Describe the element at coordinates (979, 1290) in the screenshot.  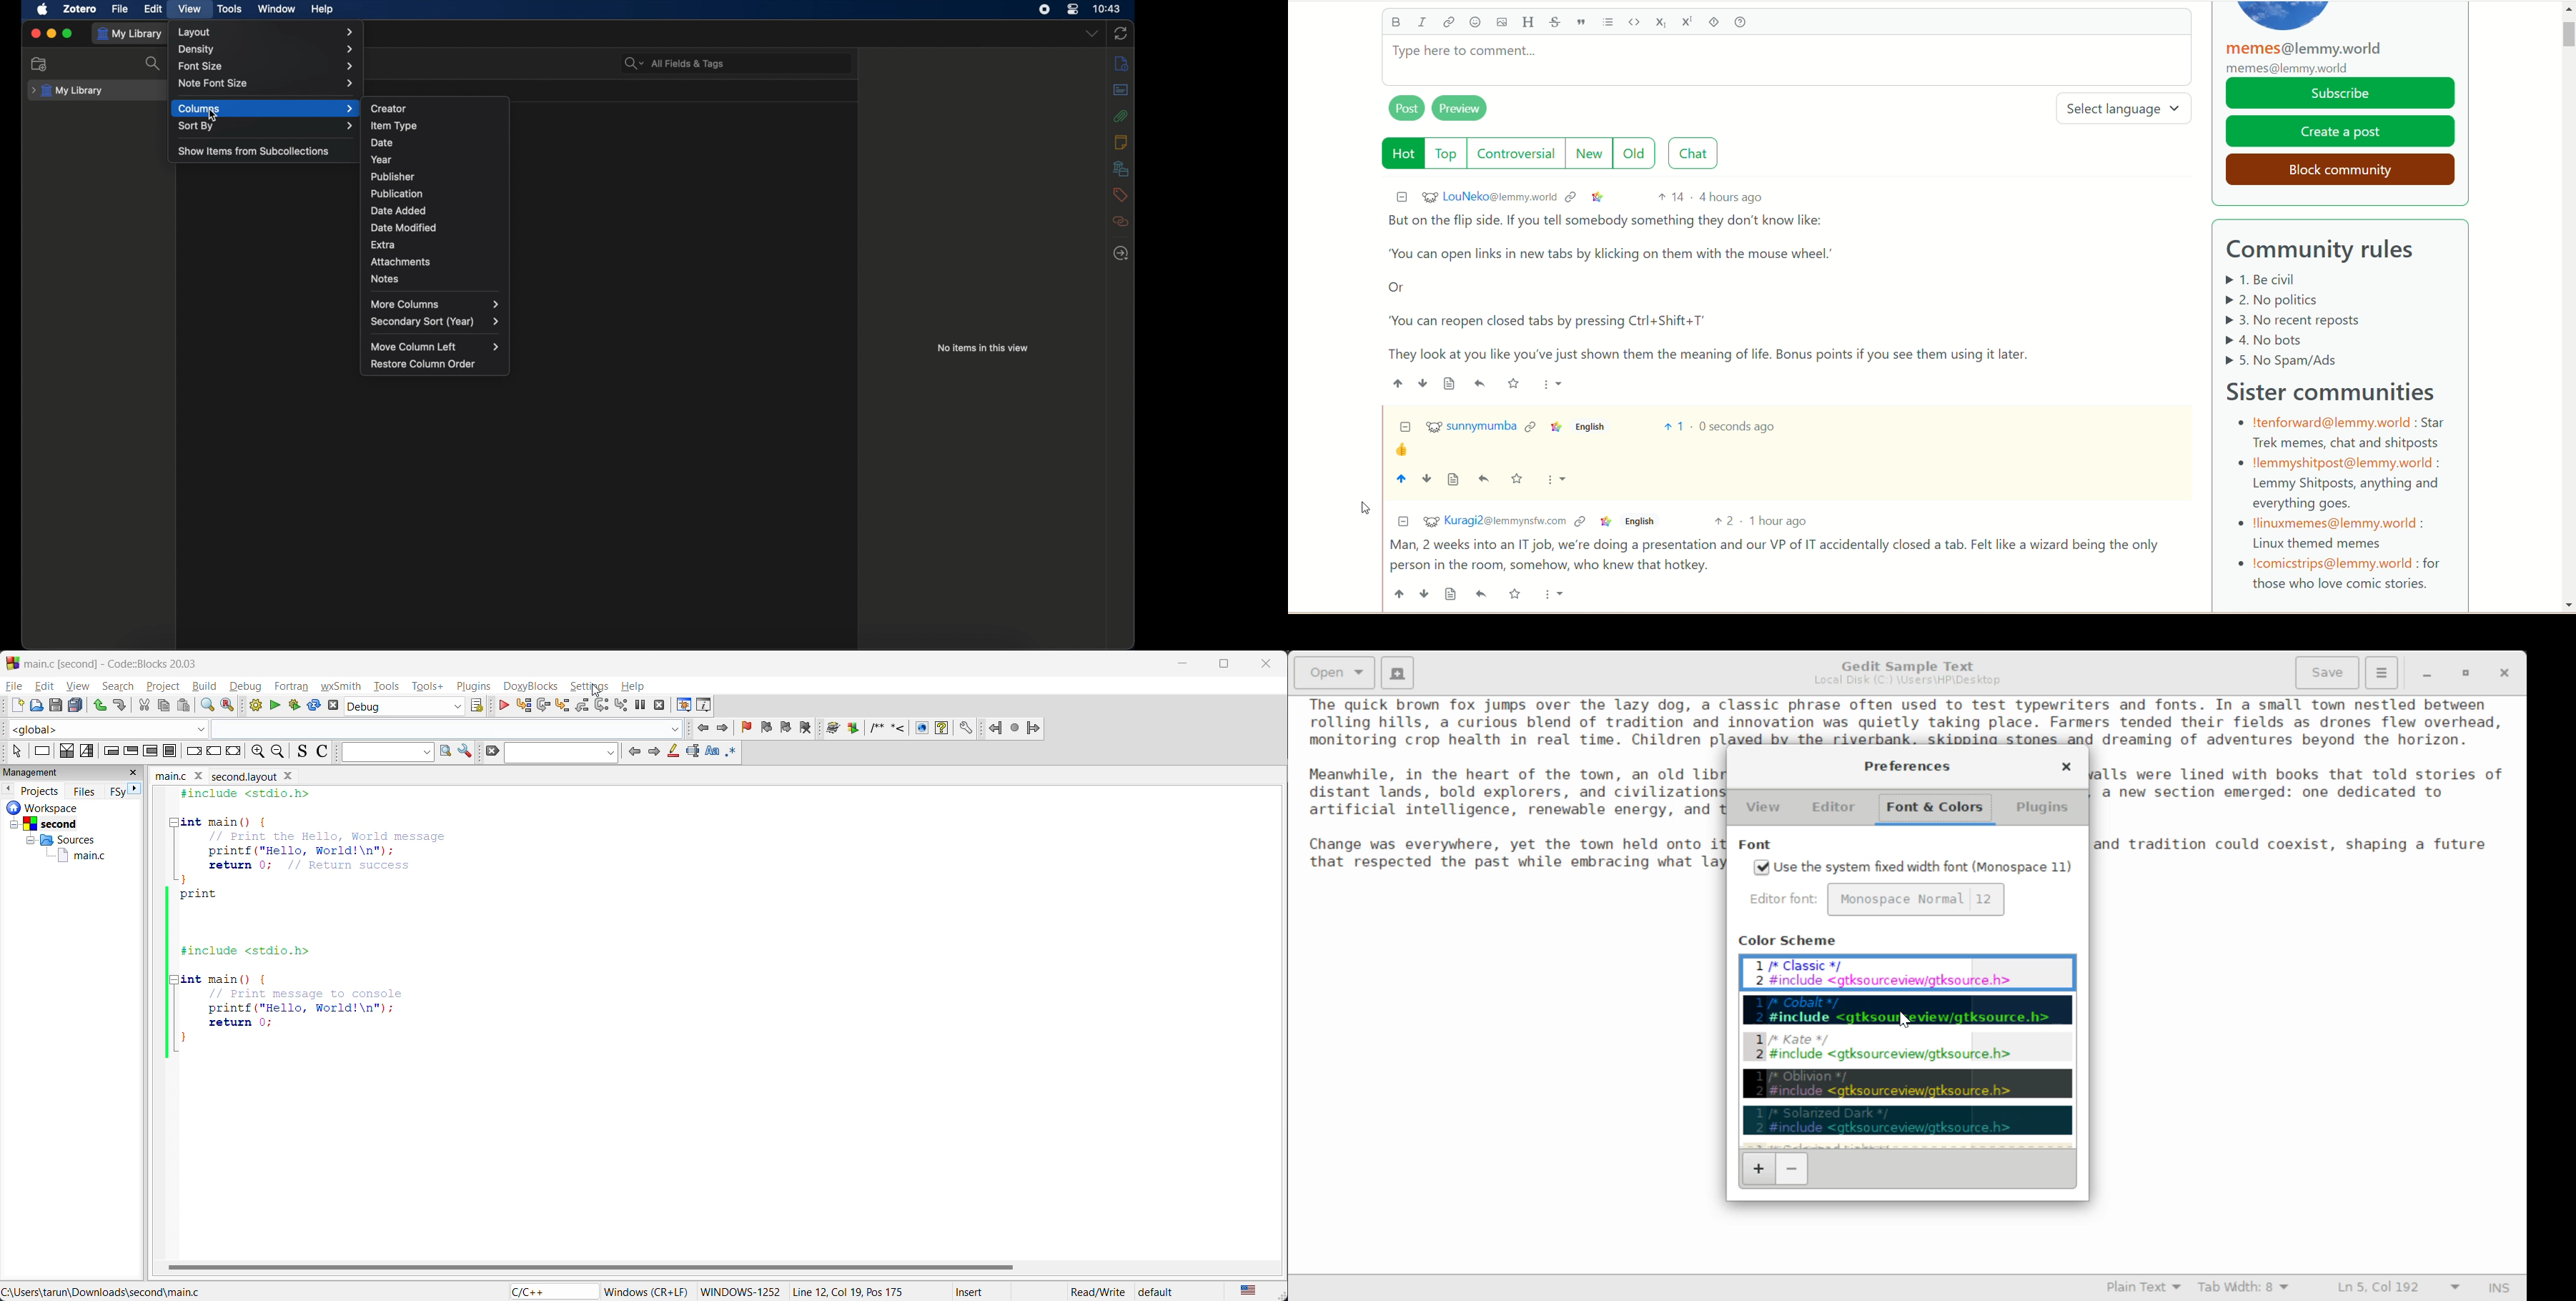
I see `Insert` at that location.